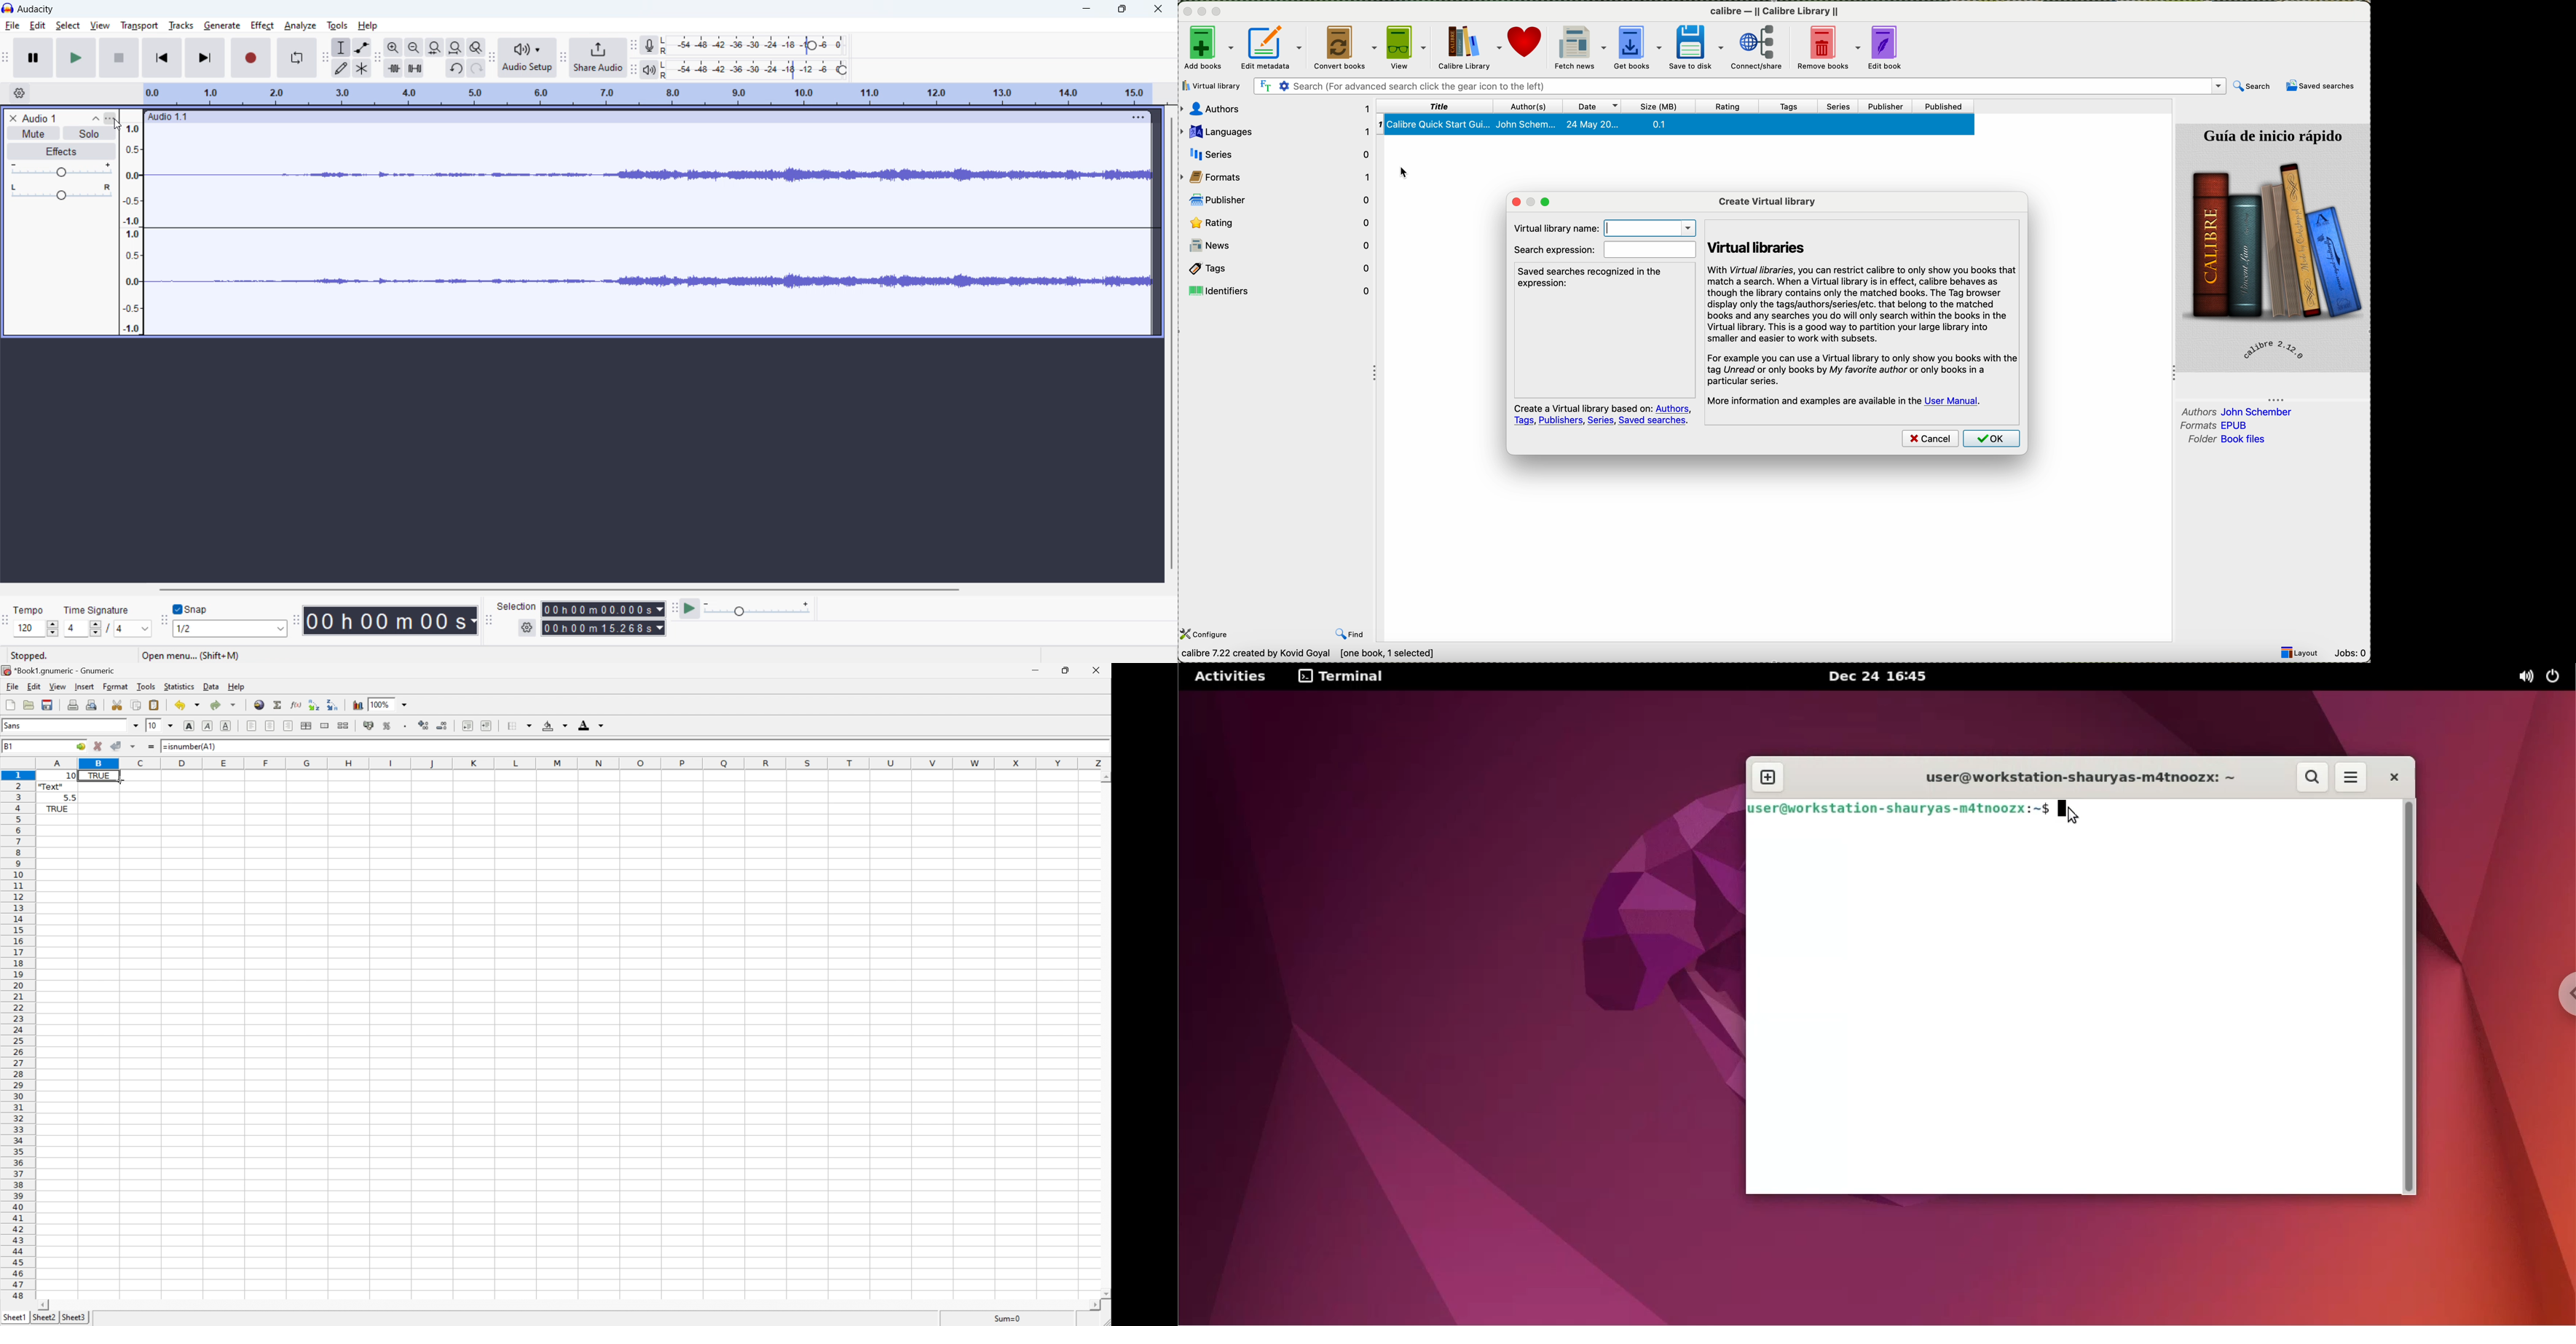 This screenshot has width=2576, height=1344. I want to click on create virtual library, so click(1768, 200).